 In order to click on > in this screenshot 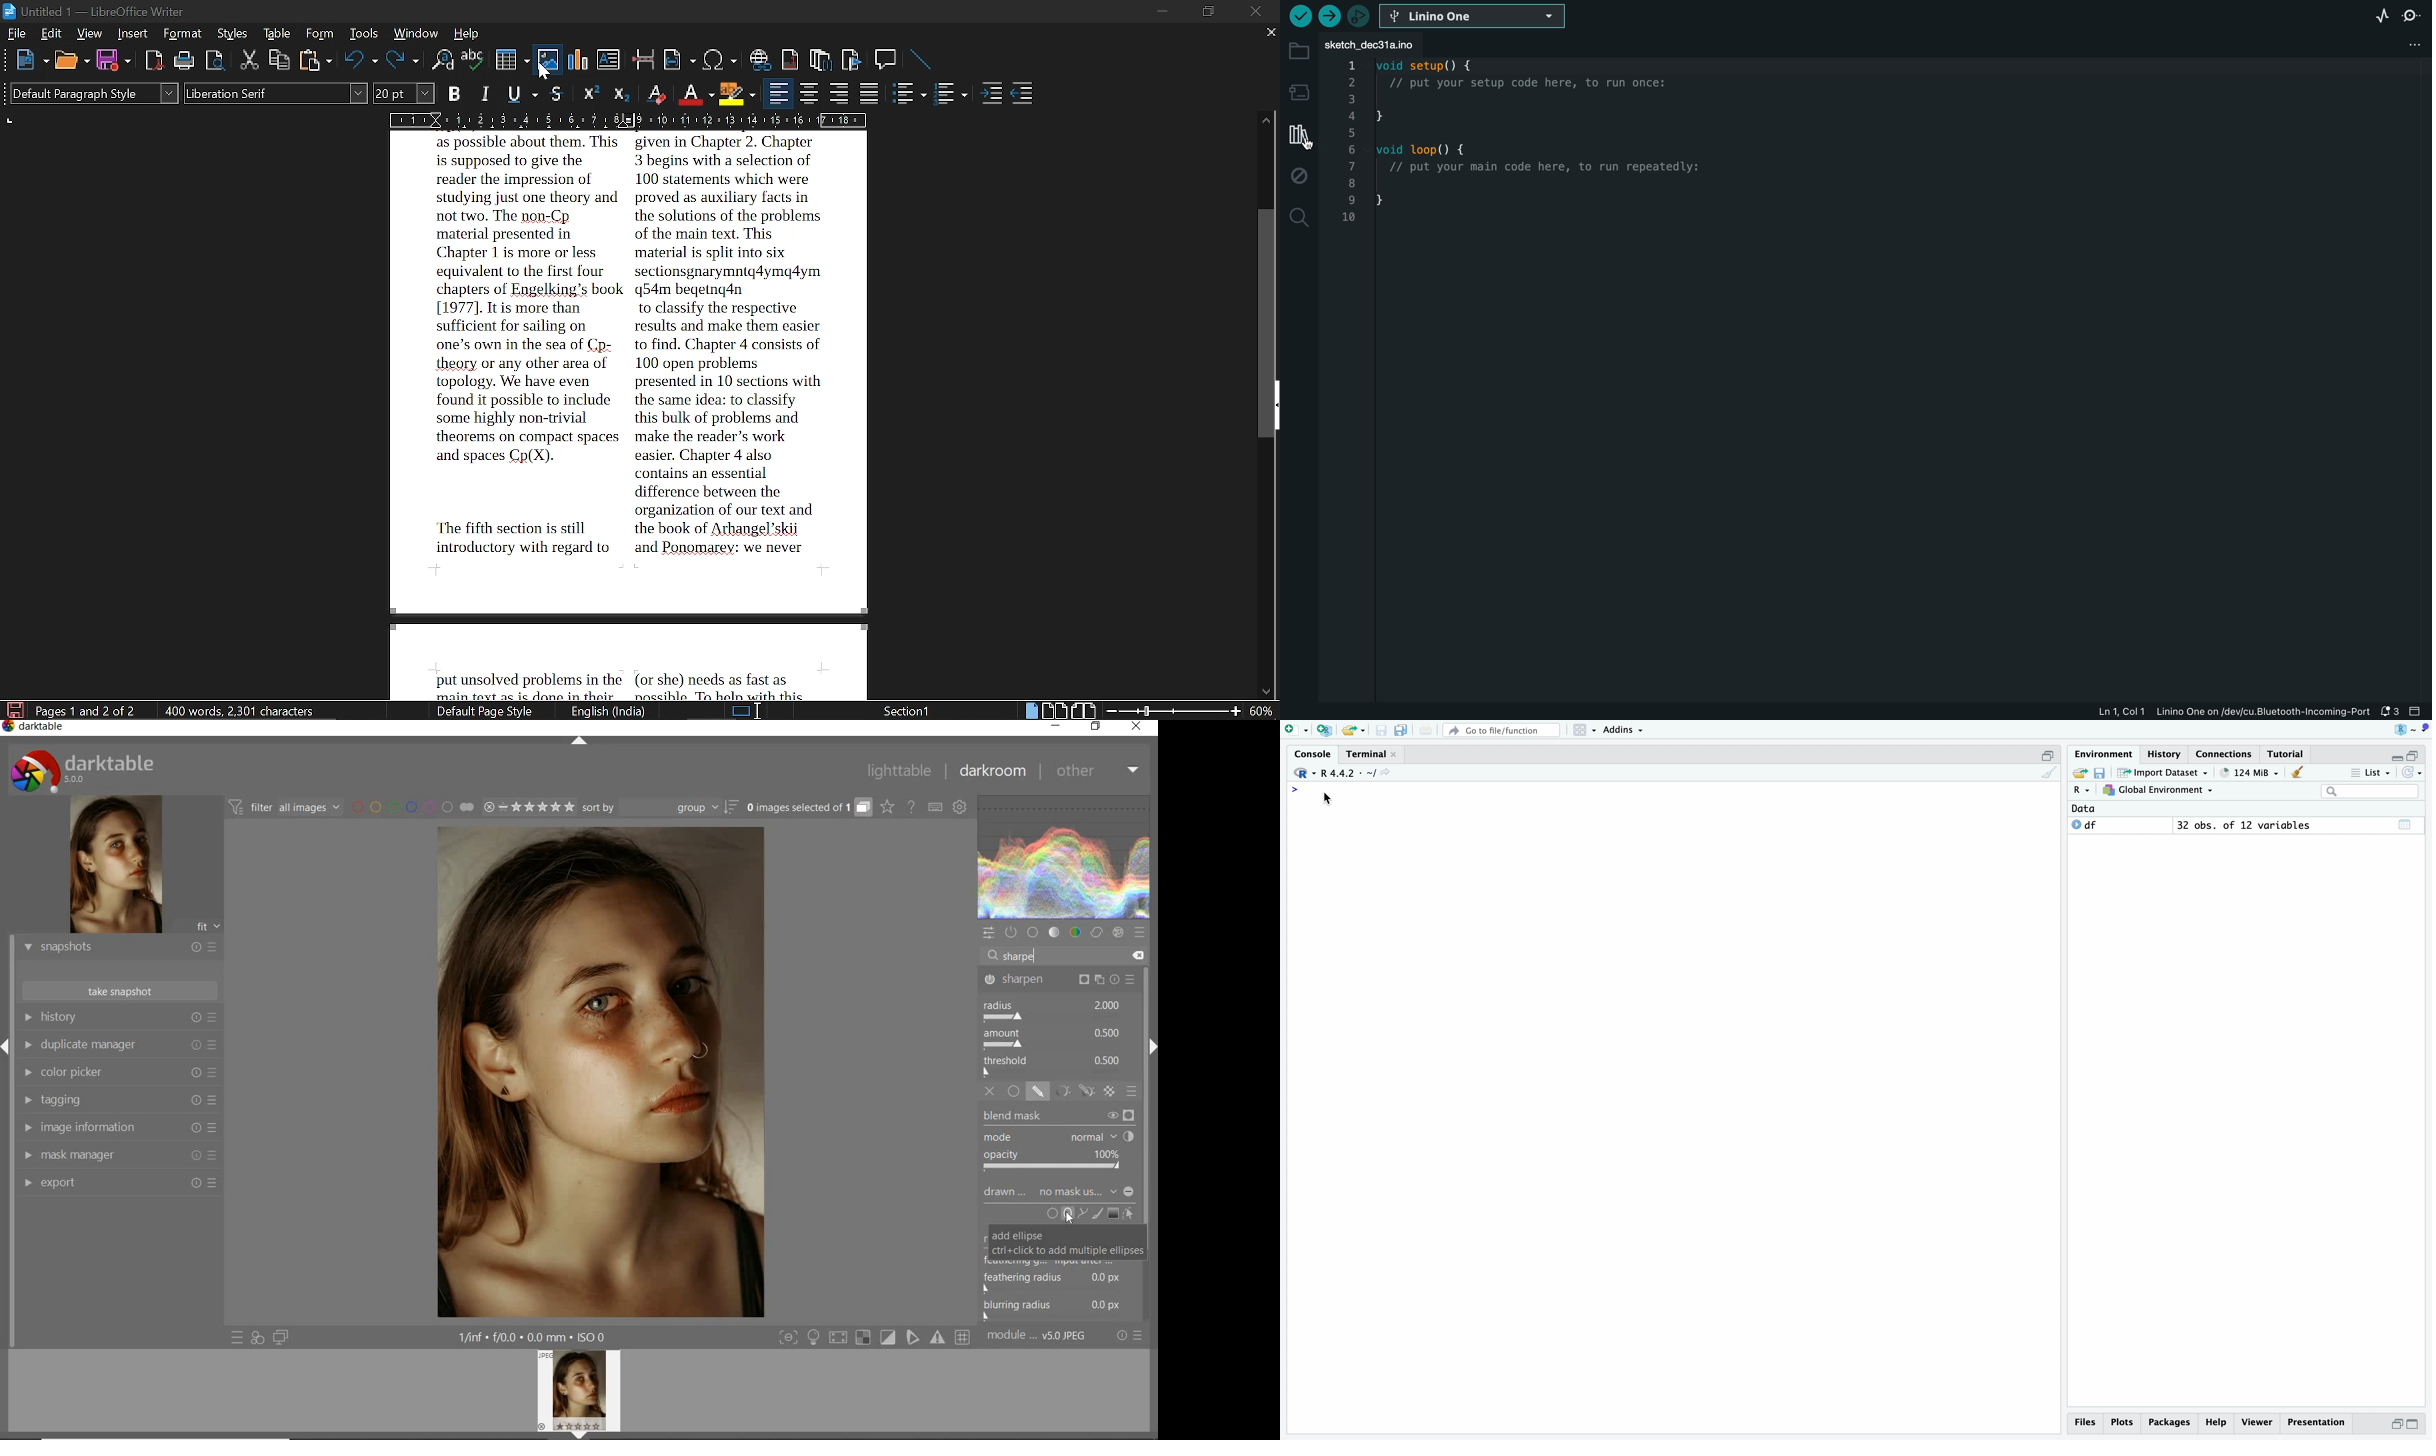, I will do `click(1295, 790)`.